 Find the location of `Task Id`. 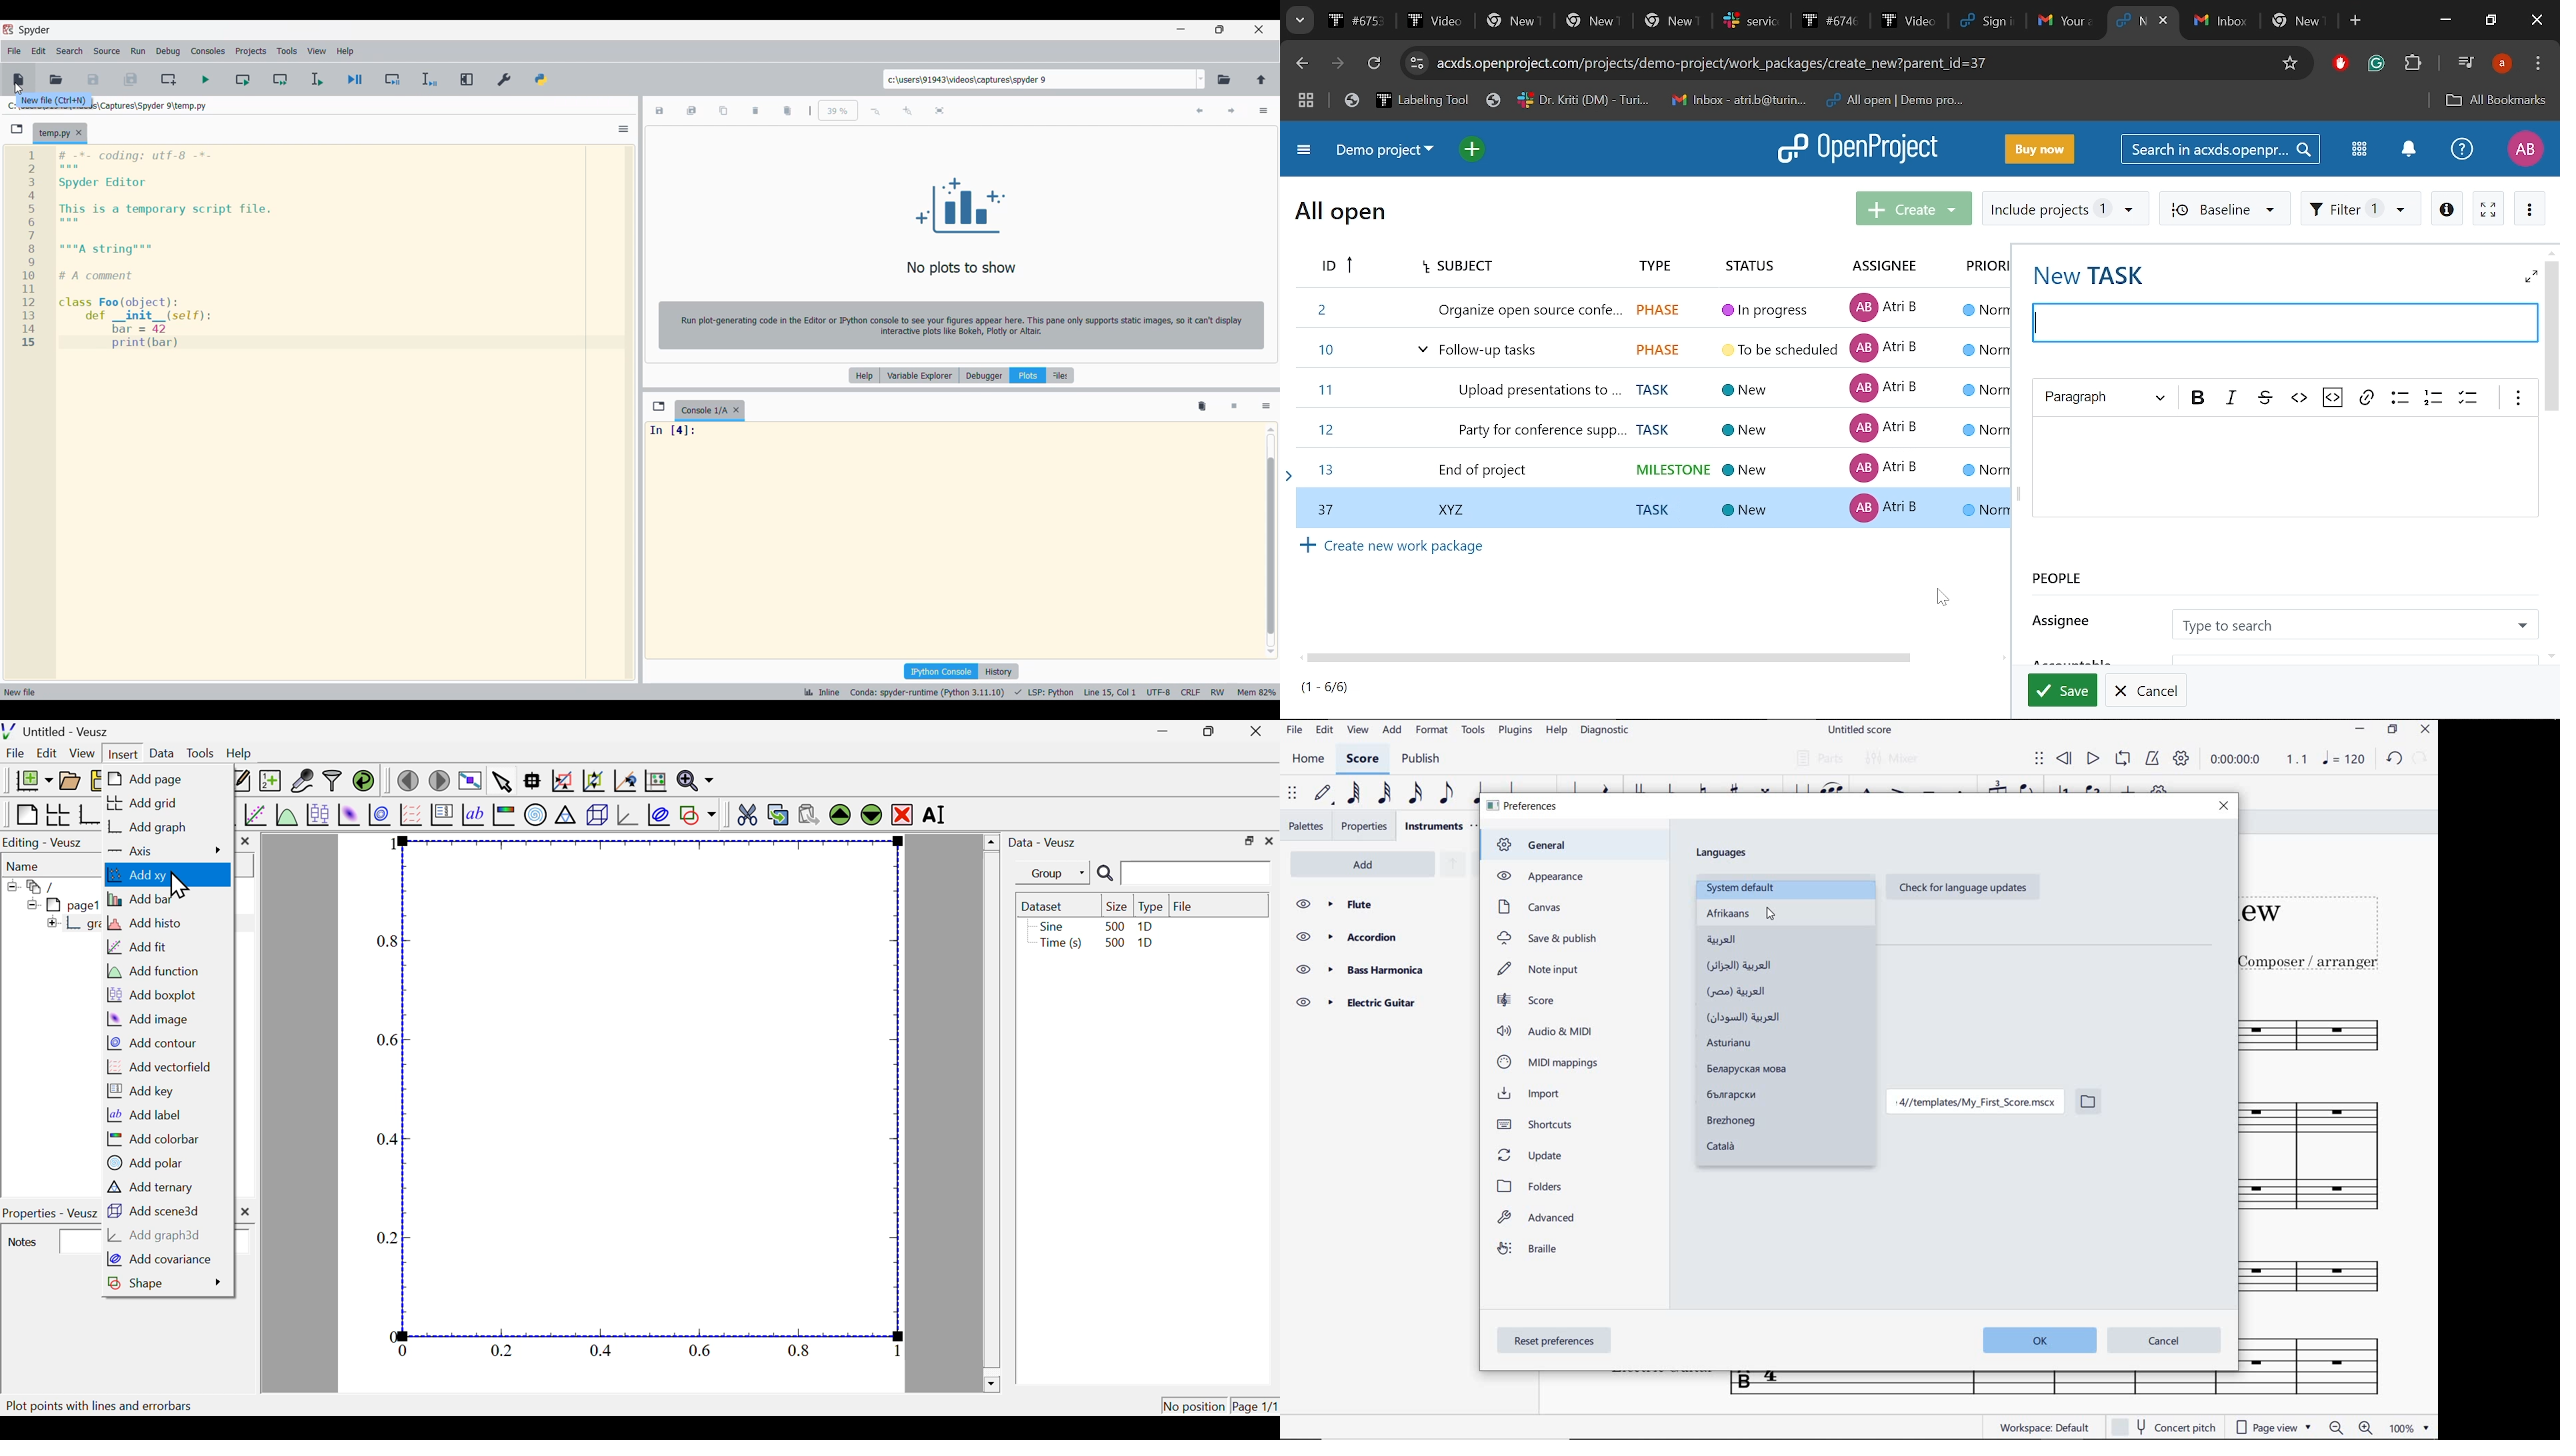

Task Id is located at coordinates (1334, 267).